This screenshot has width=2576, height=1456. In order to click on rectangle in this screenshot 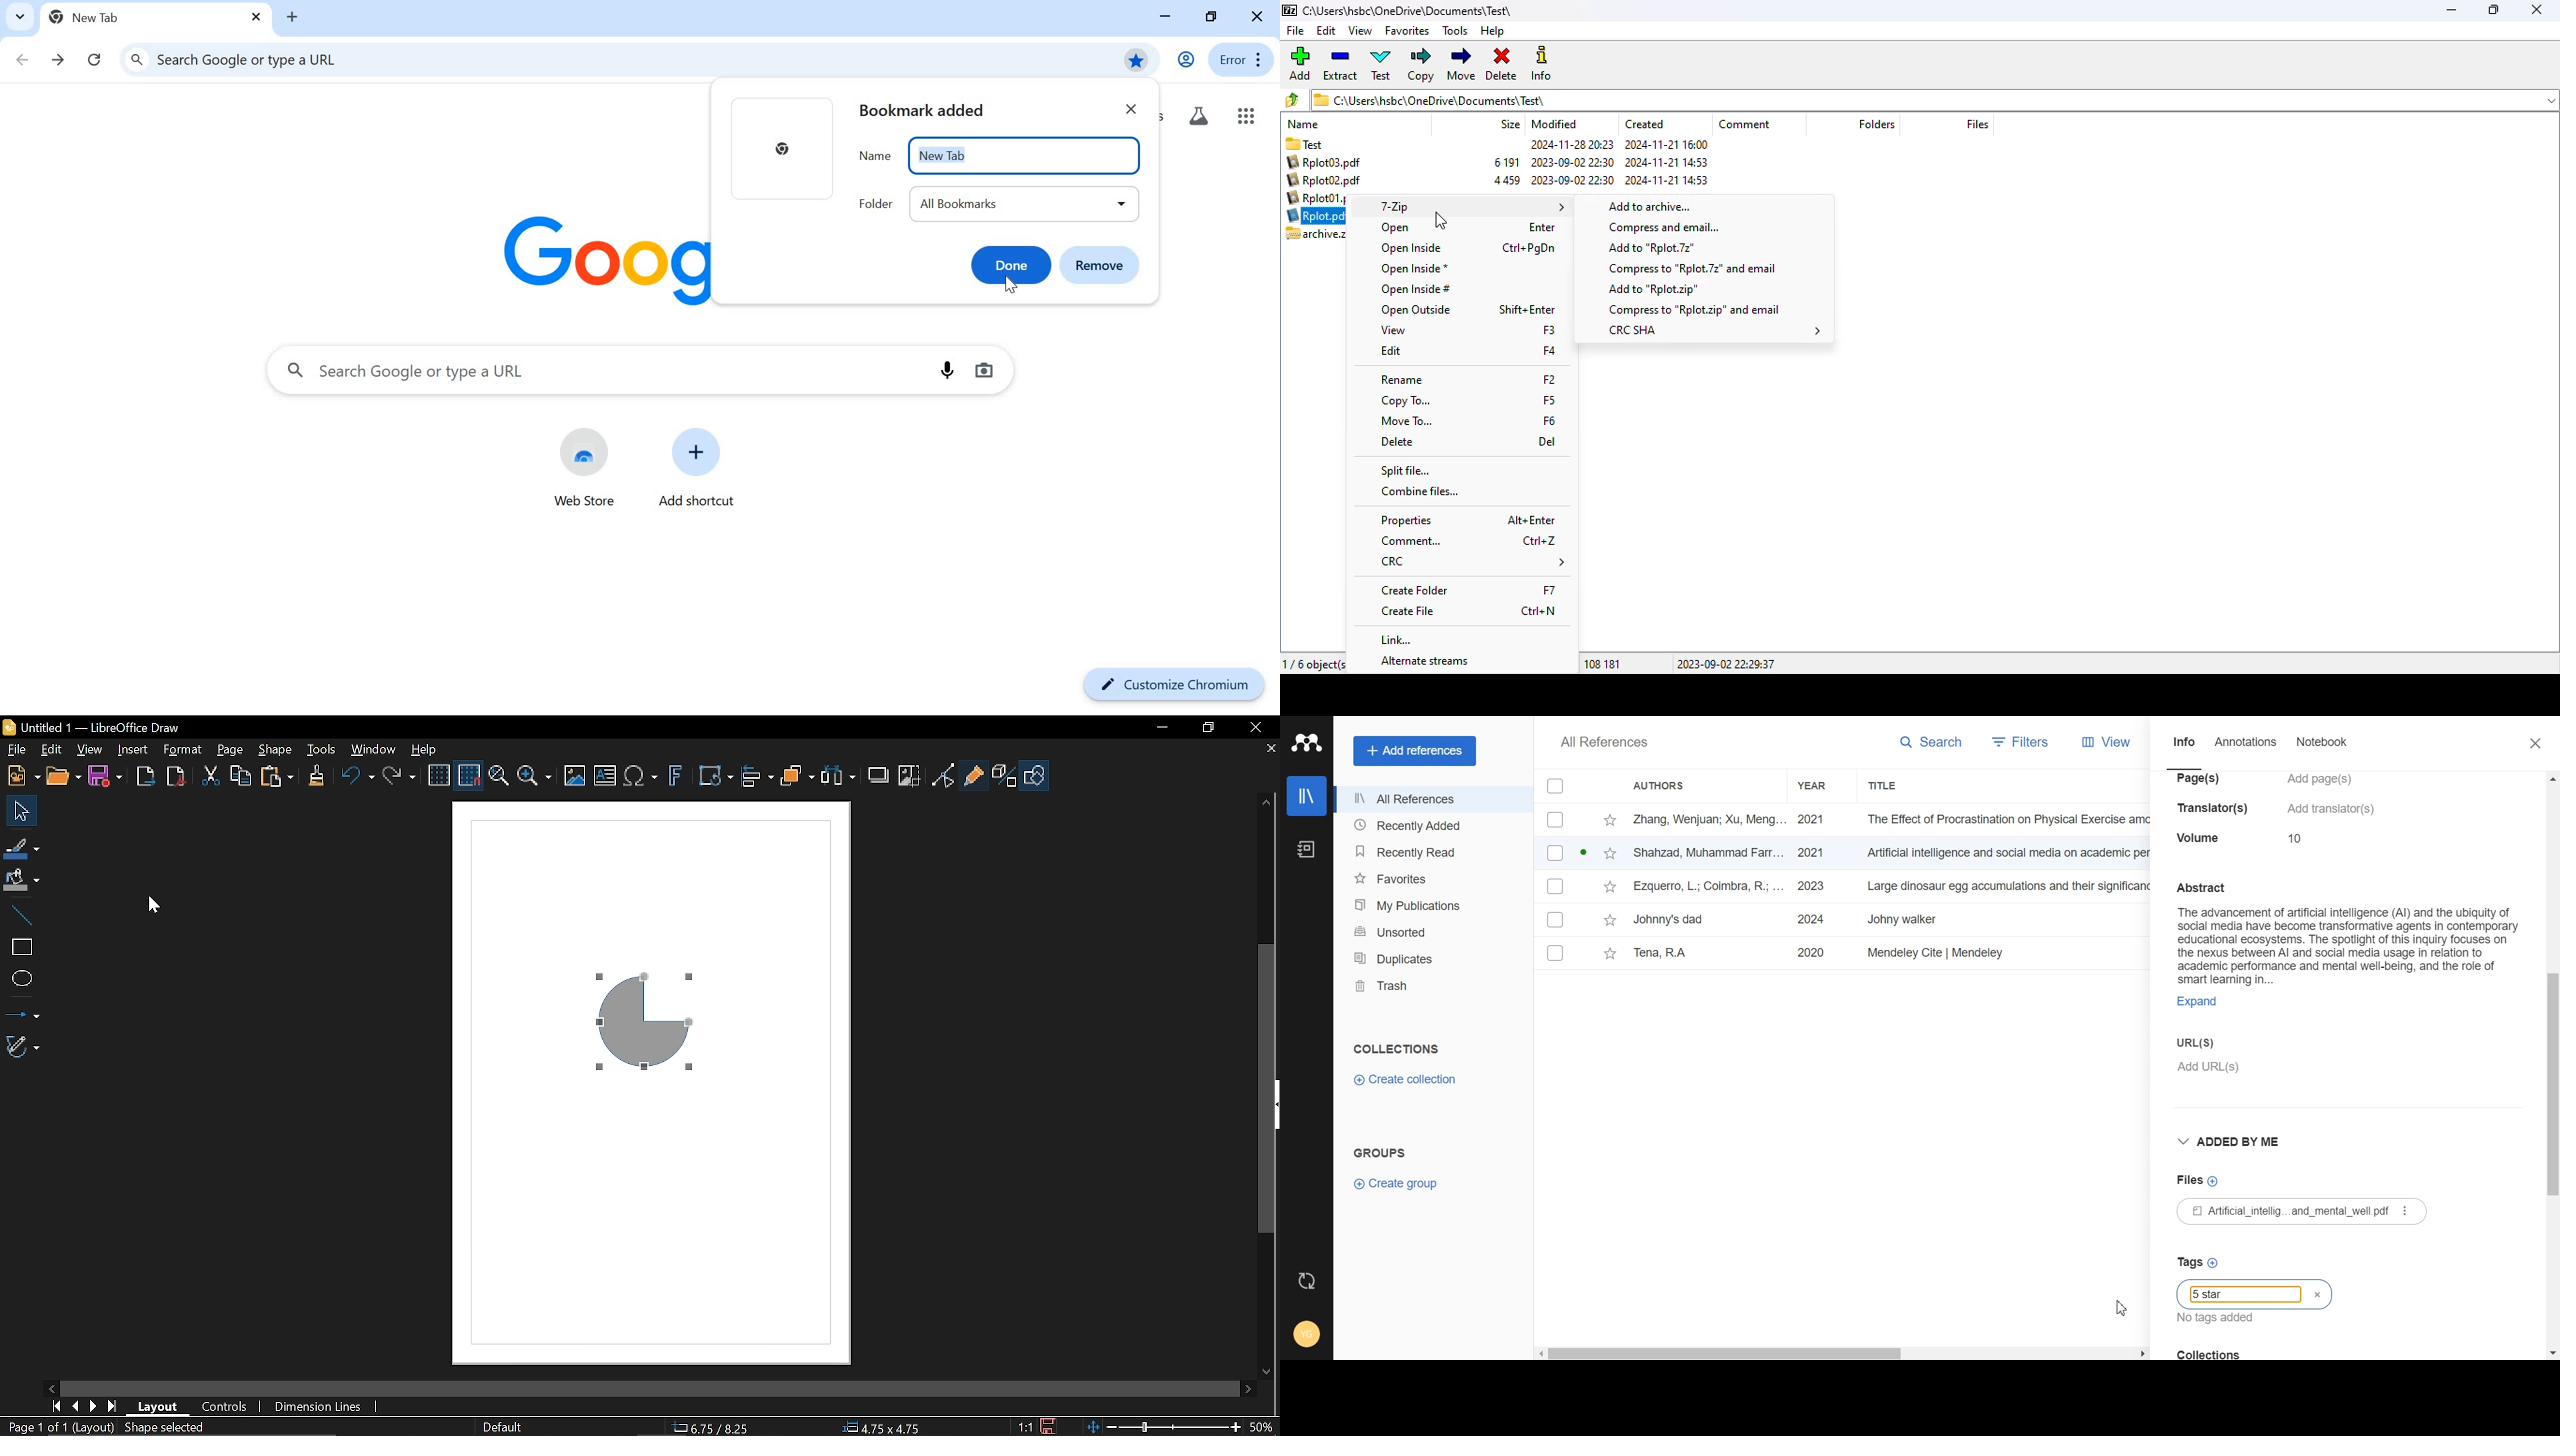, I will do `click(18, 948)`.